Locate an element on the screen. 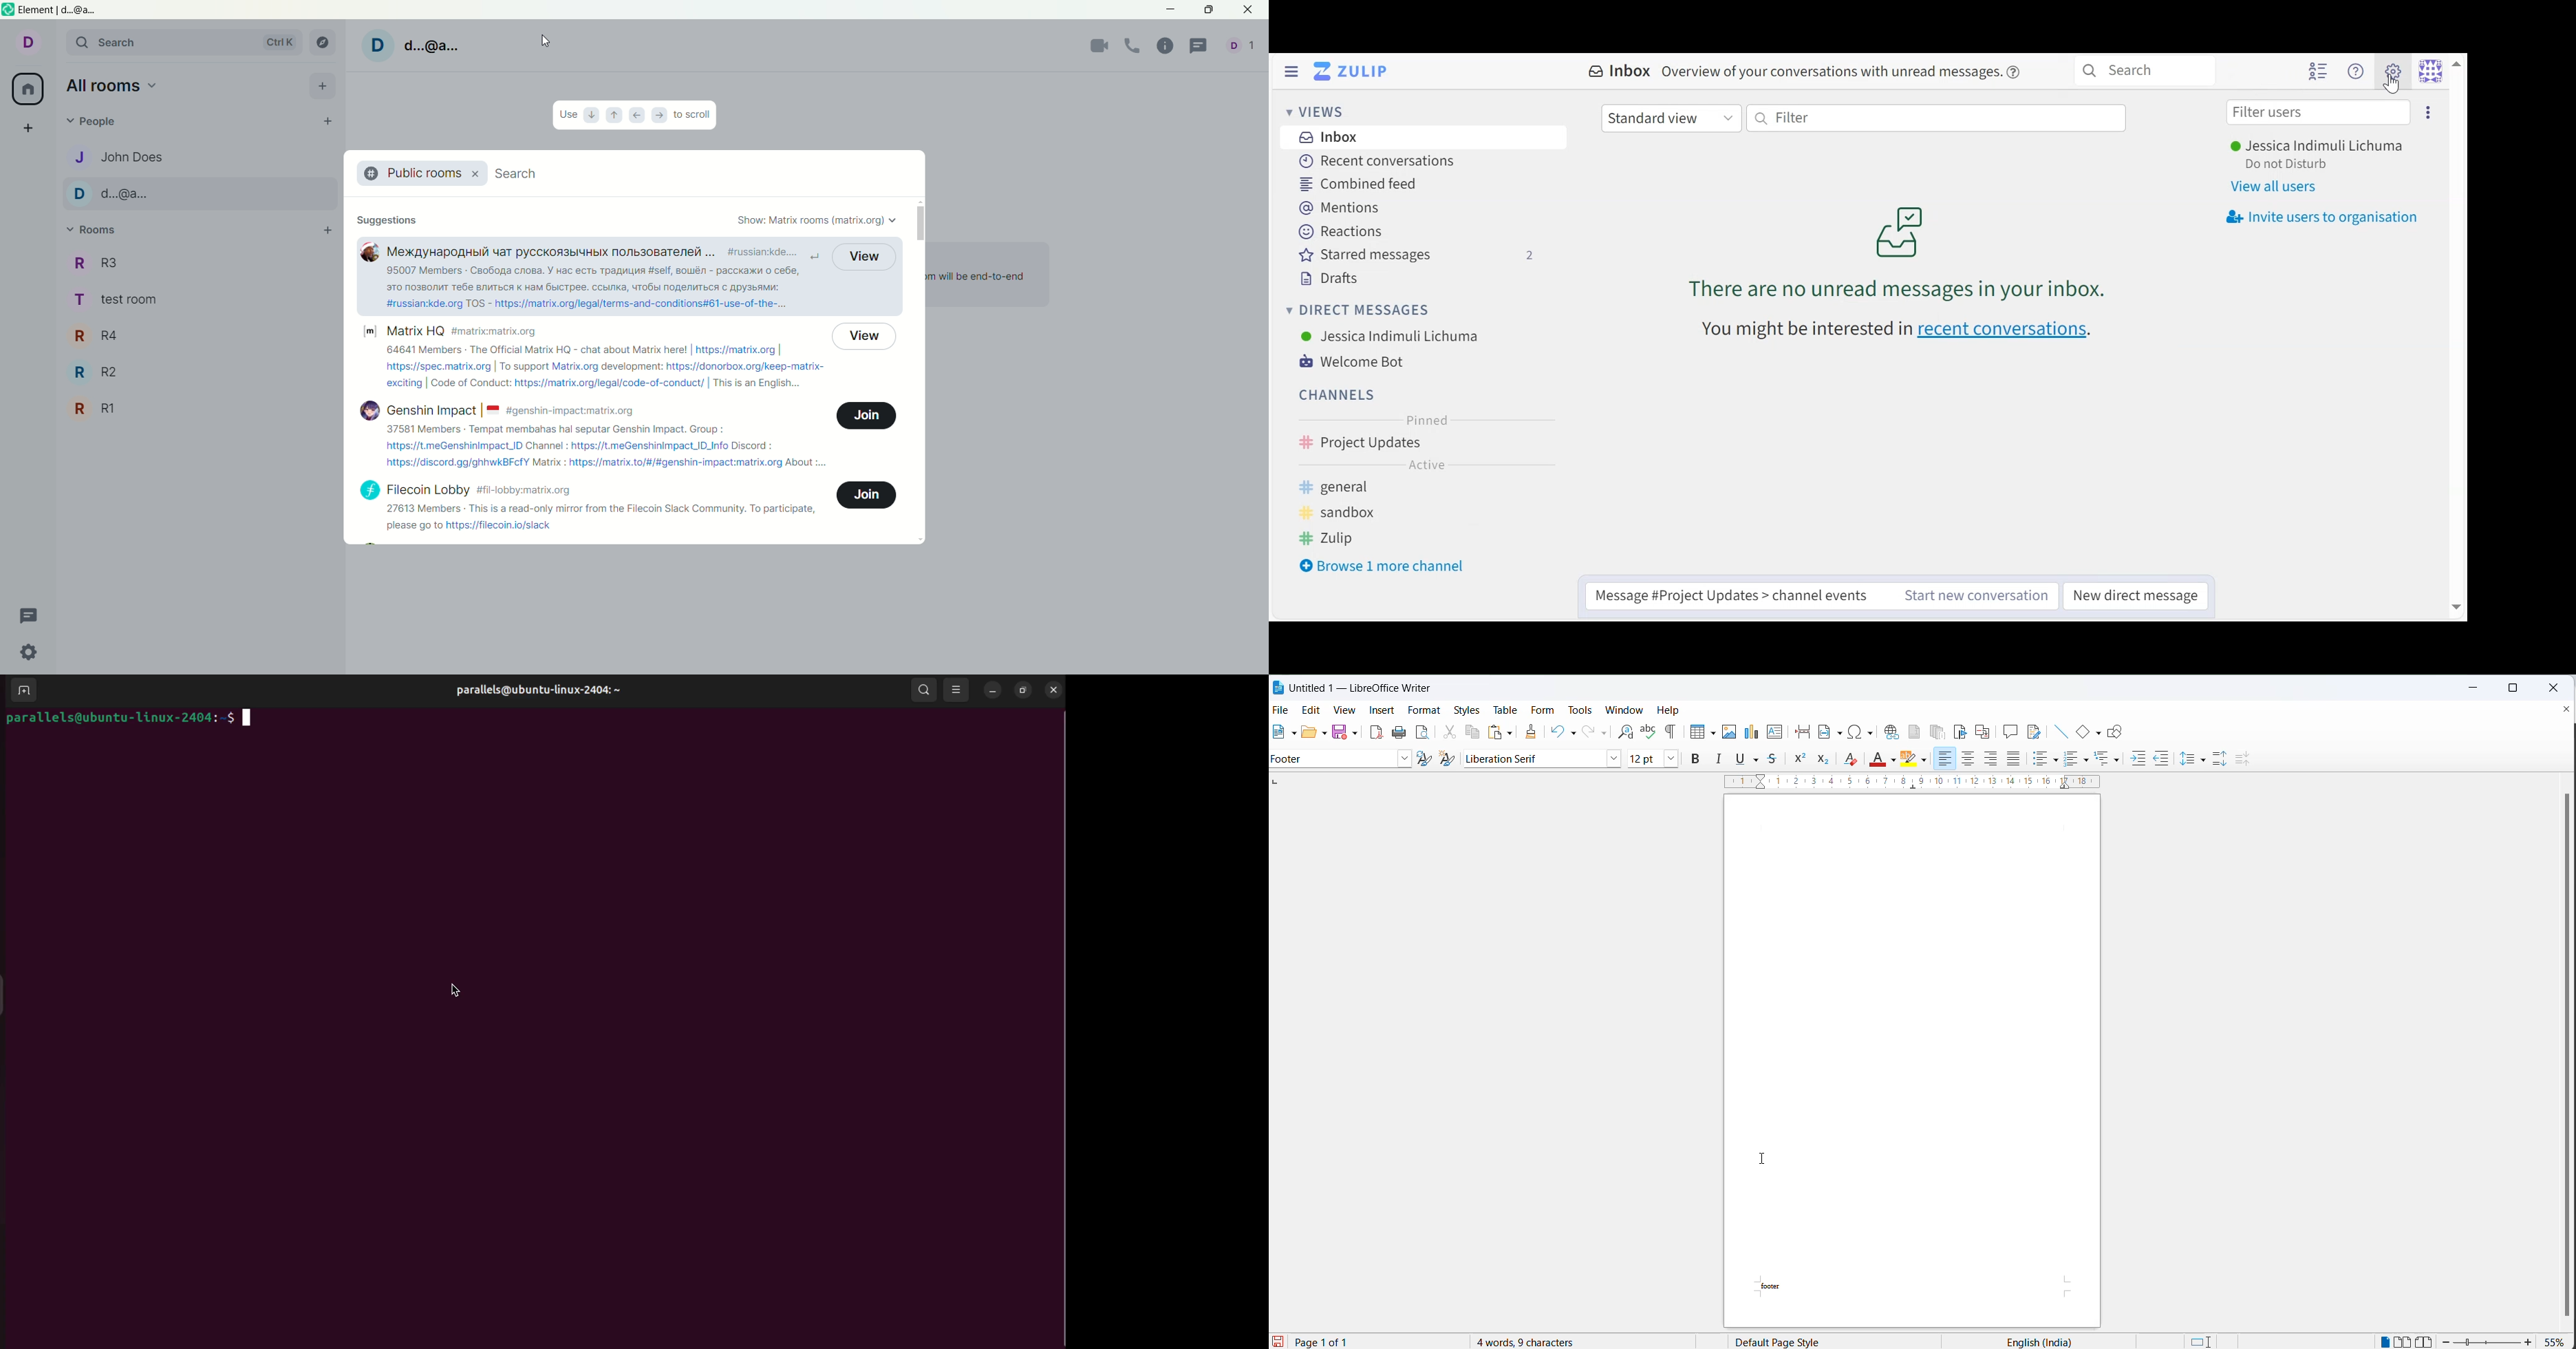  italic is located at coordinates (1719, 760).